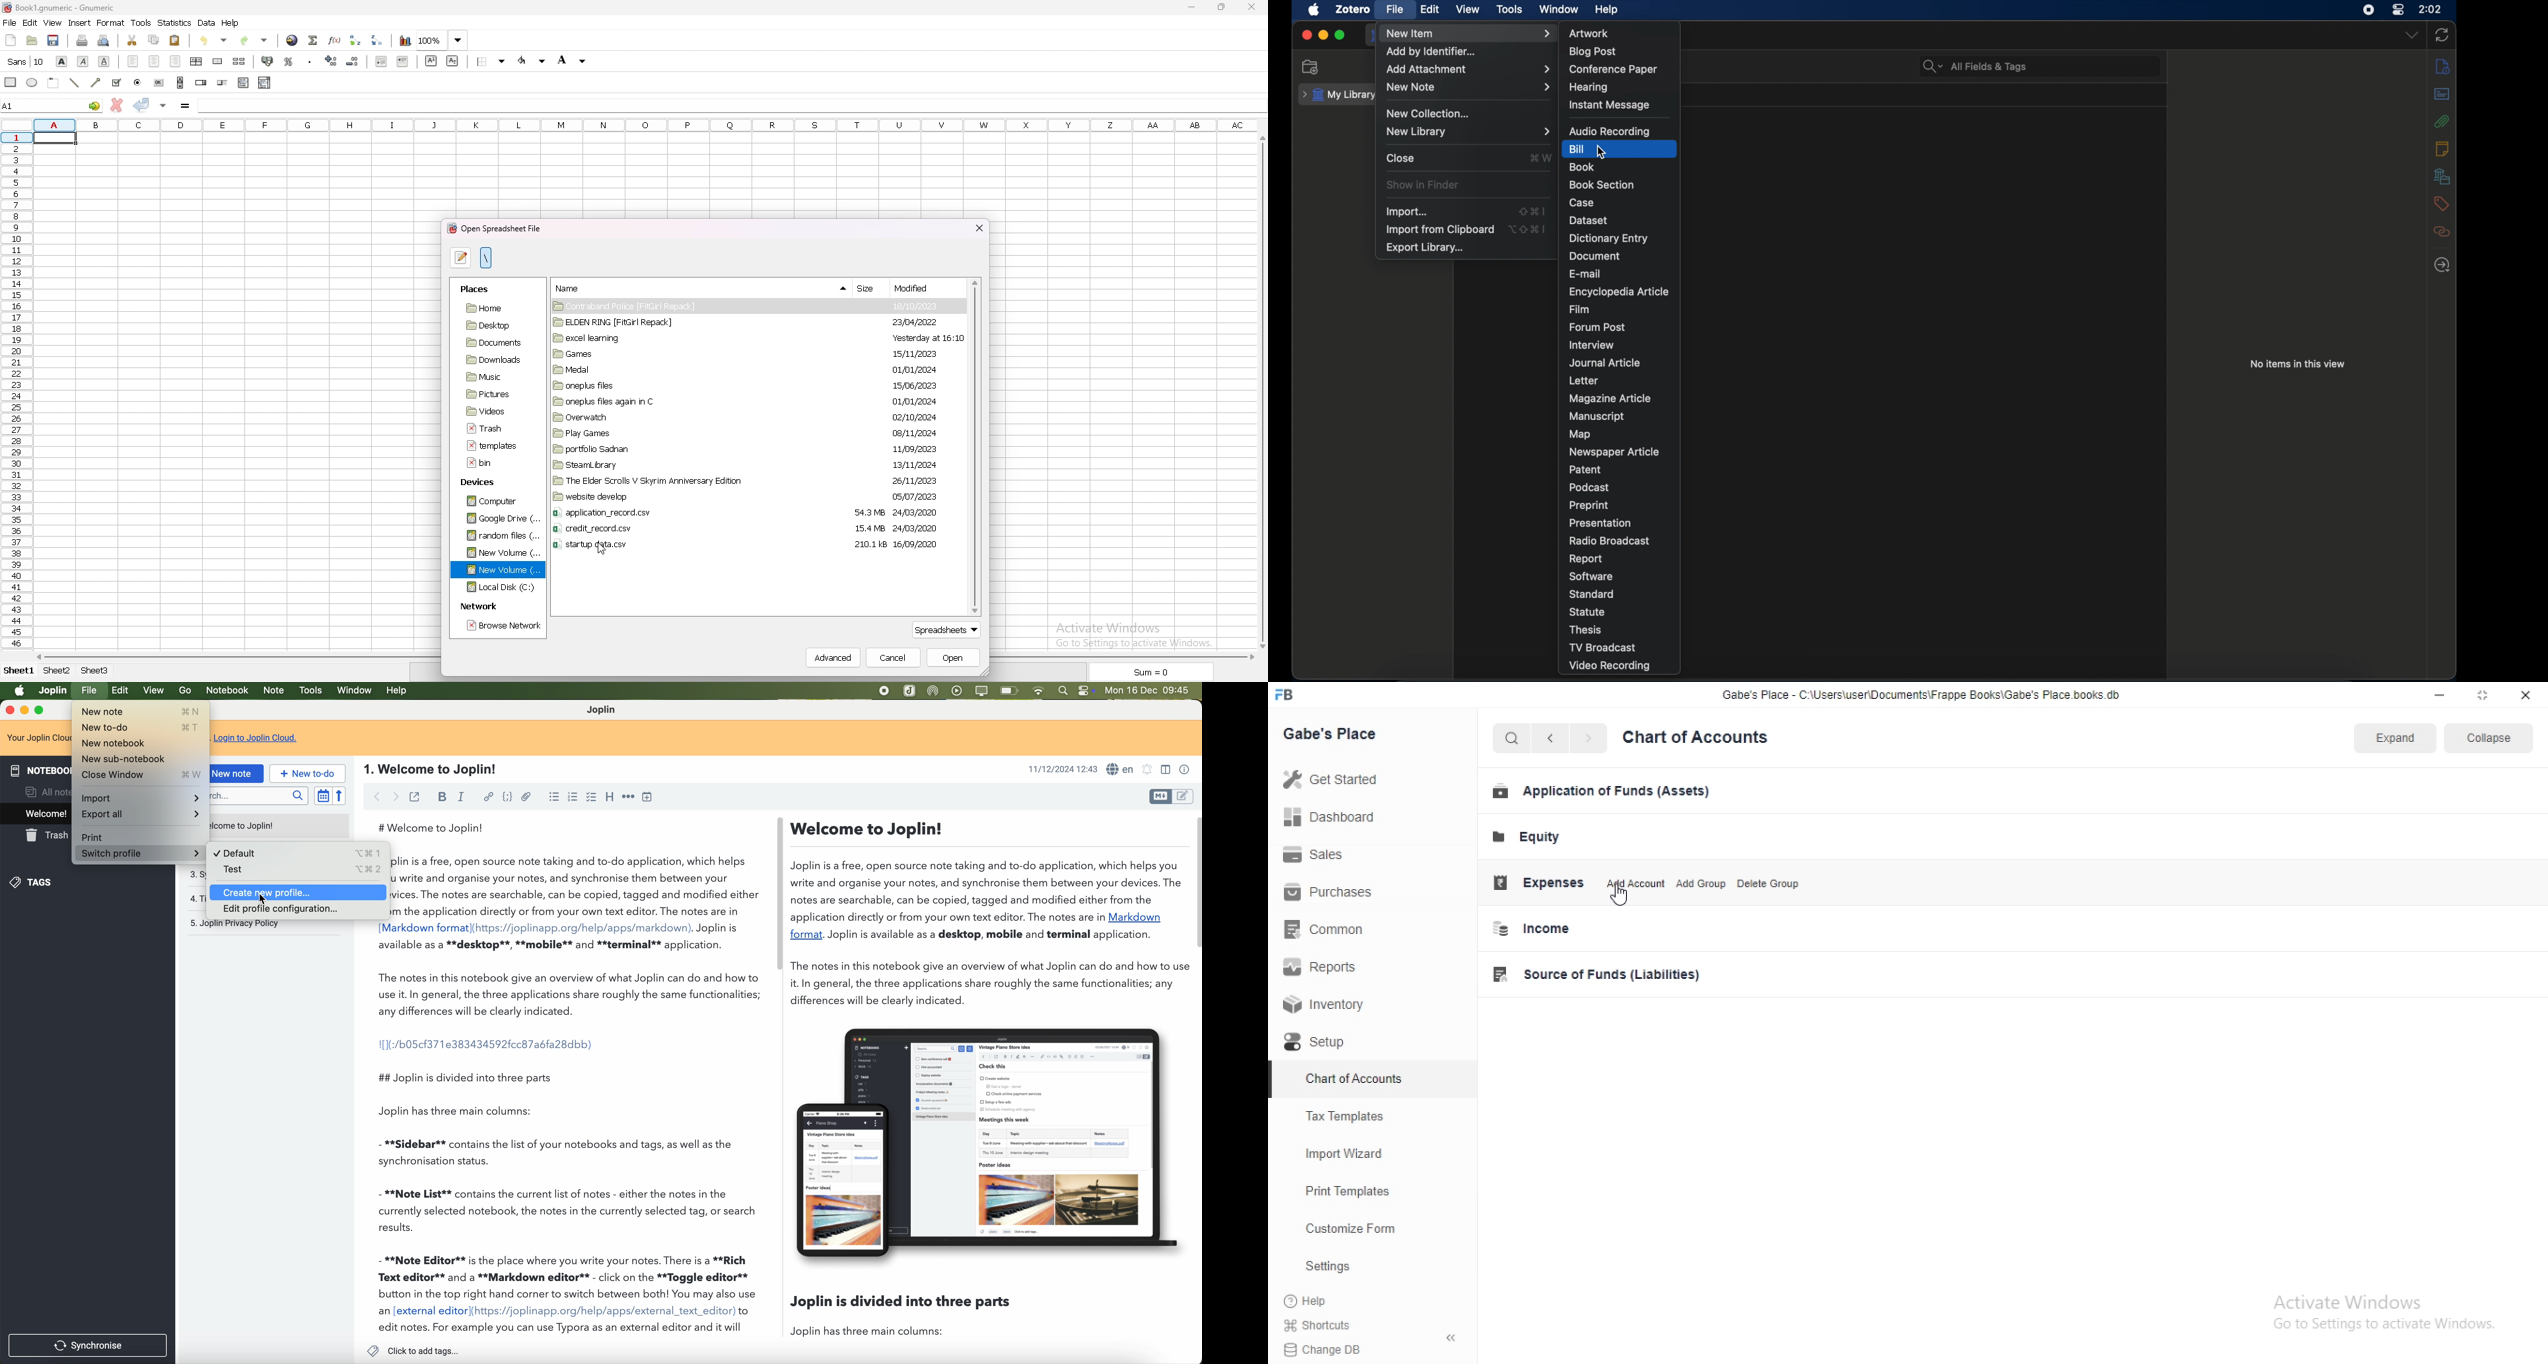 The image size is (2548, 1372). What do you see at coordinates (1337, 778) in the screenshot?
I see `Get Started` at bounding box center [1337, 778].